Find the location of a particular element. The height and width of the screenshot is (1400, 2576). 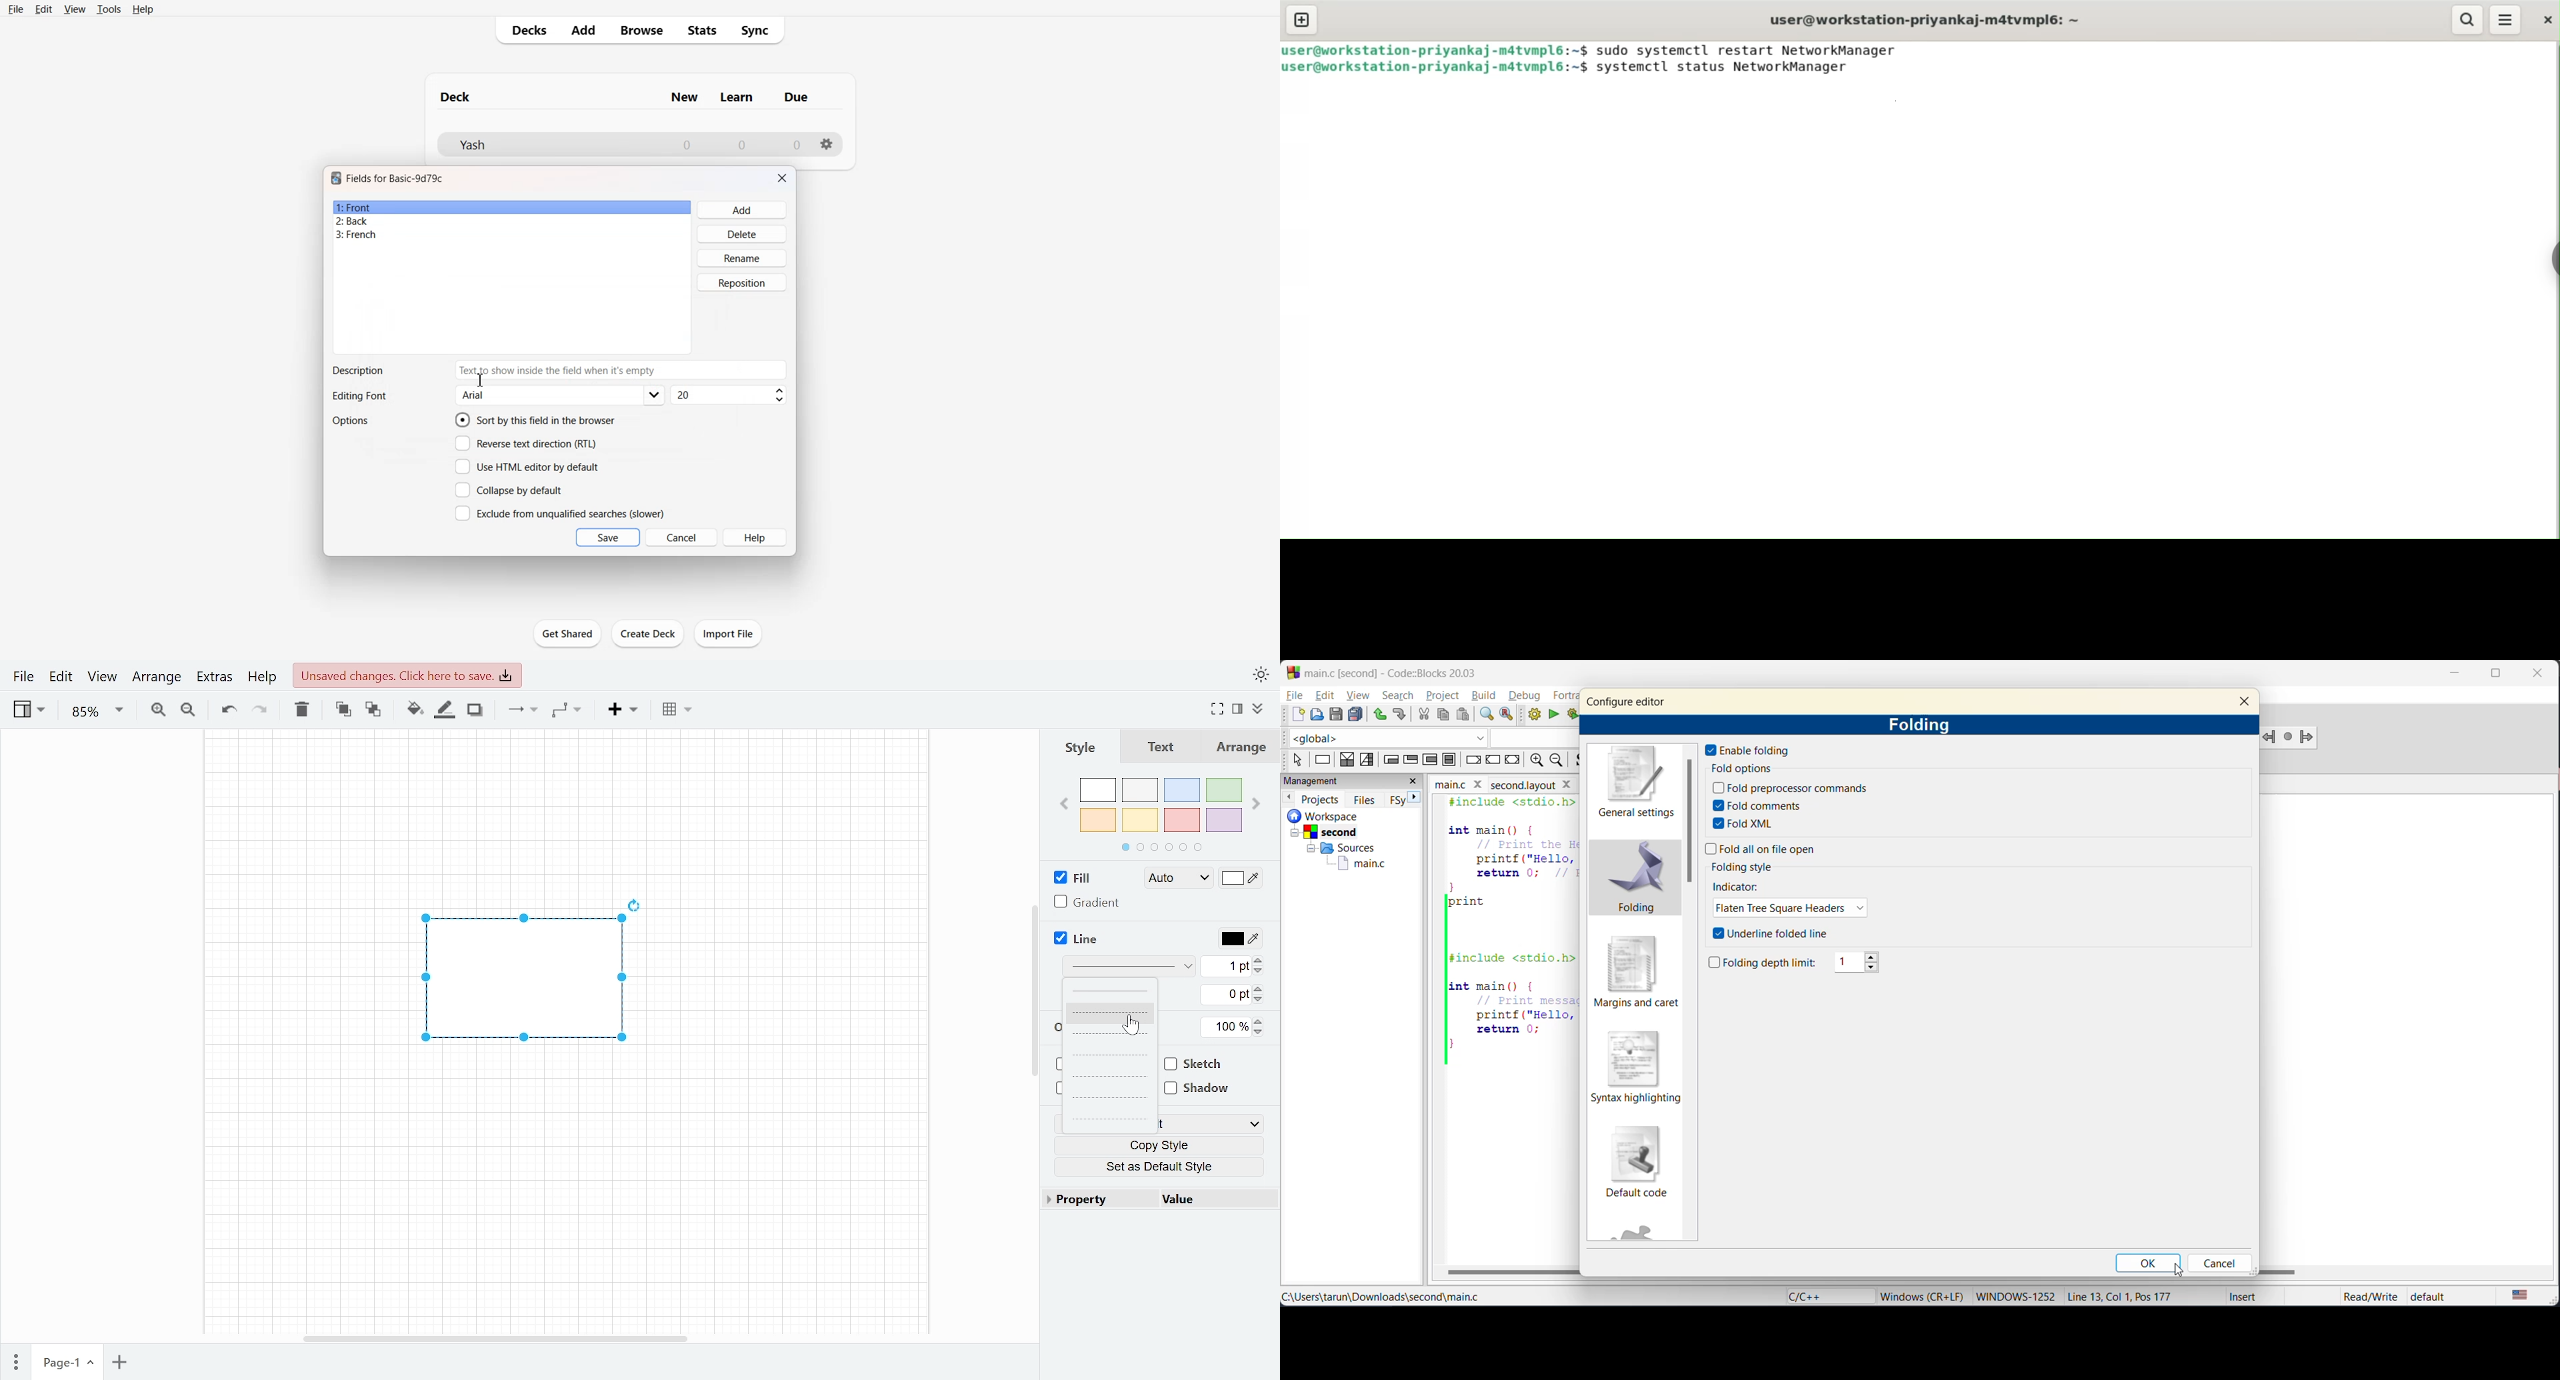

instruction is located at coordinates (1323, 761).